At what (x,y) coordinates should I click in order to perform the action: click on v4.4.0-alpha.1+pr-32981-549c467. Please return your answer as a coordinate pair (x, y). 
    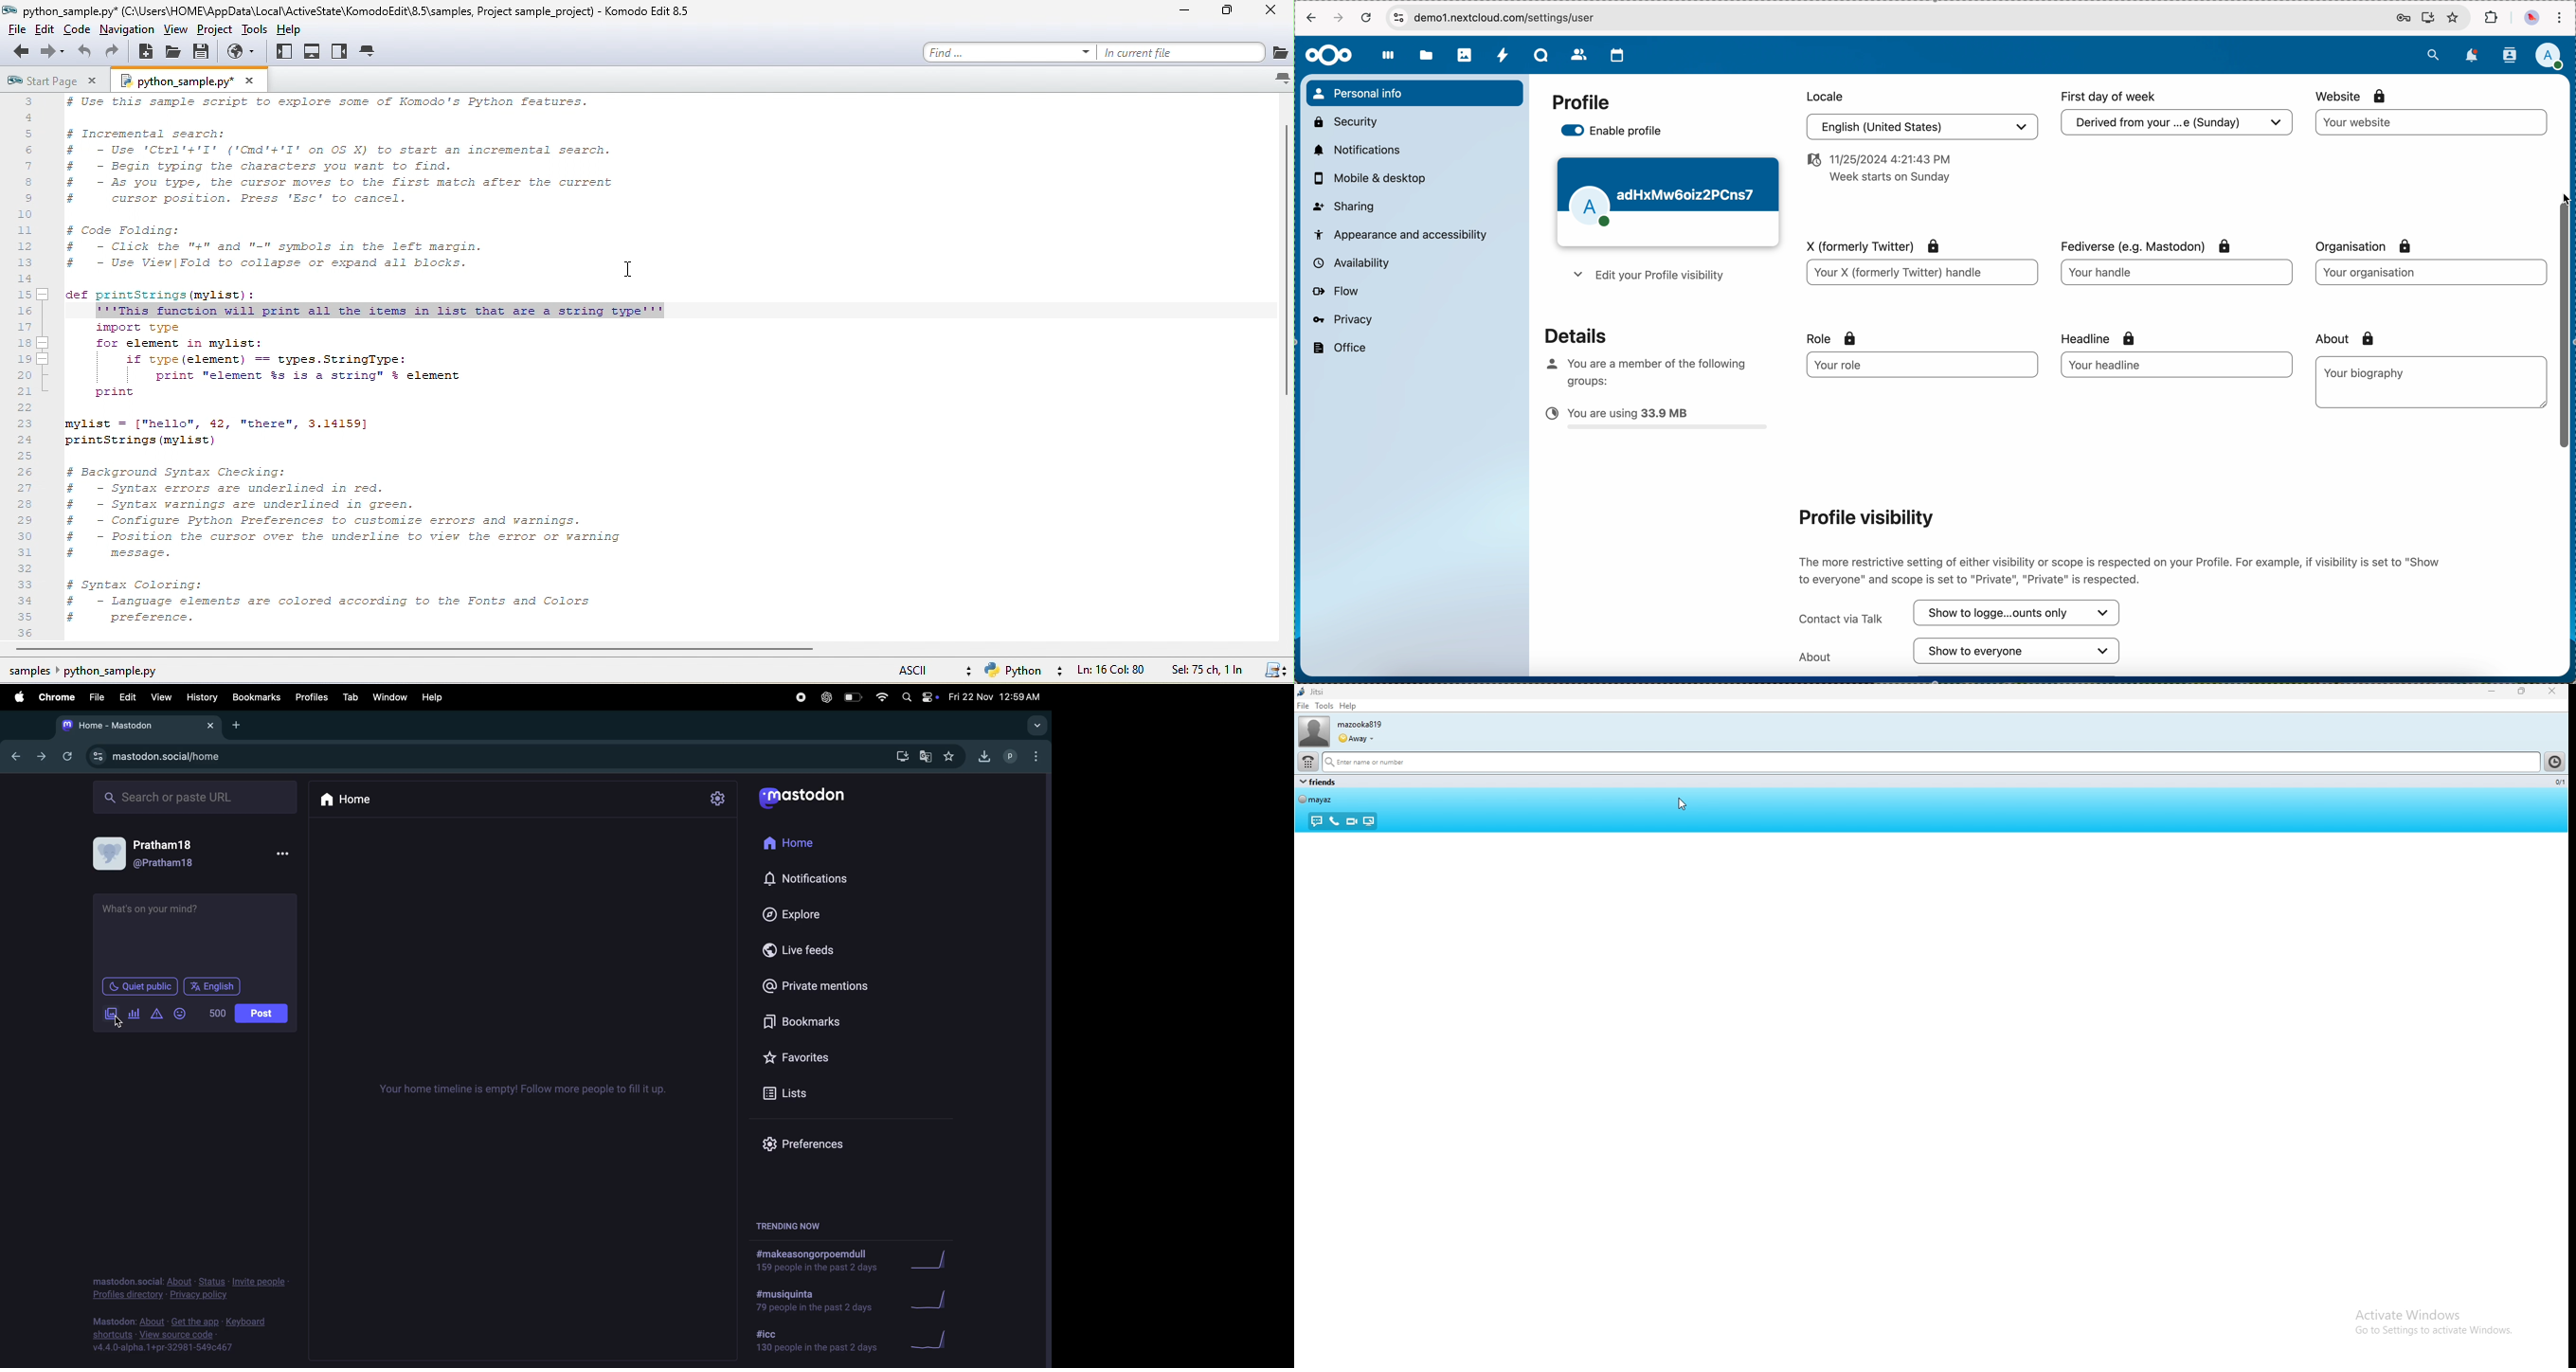
    Looking at the image, I should click on (162, 1348).